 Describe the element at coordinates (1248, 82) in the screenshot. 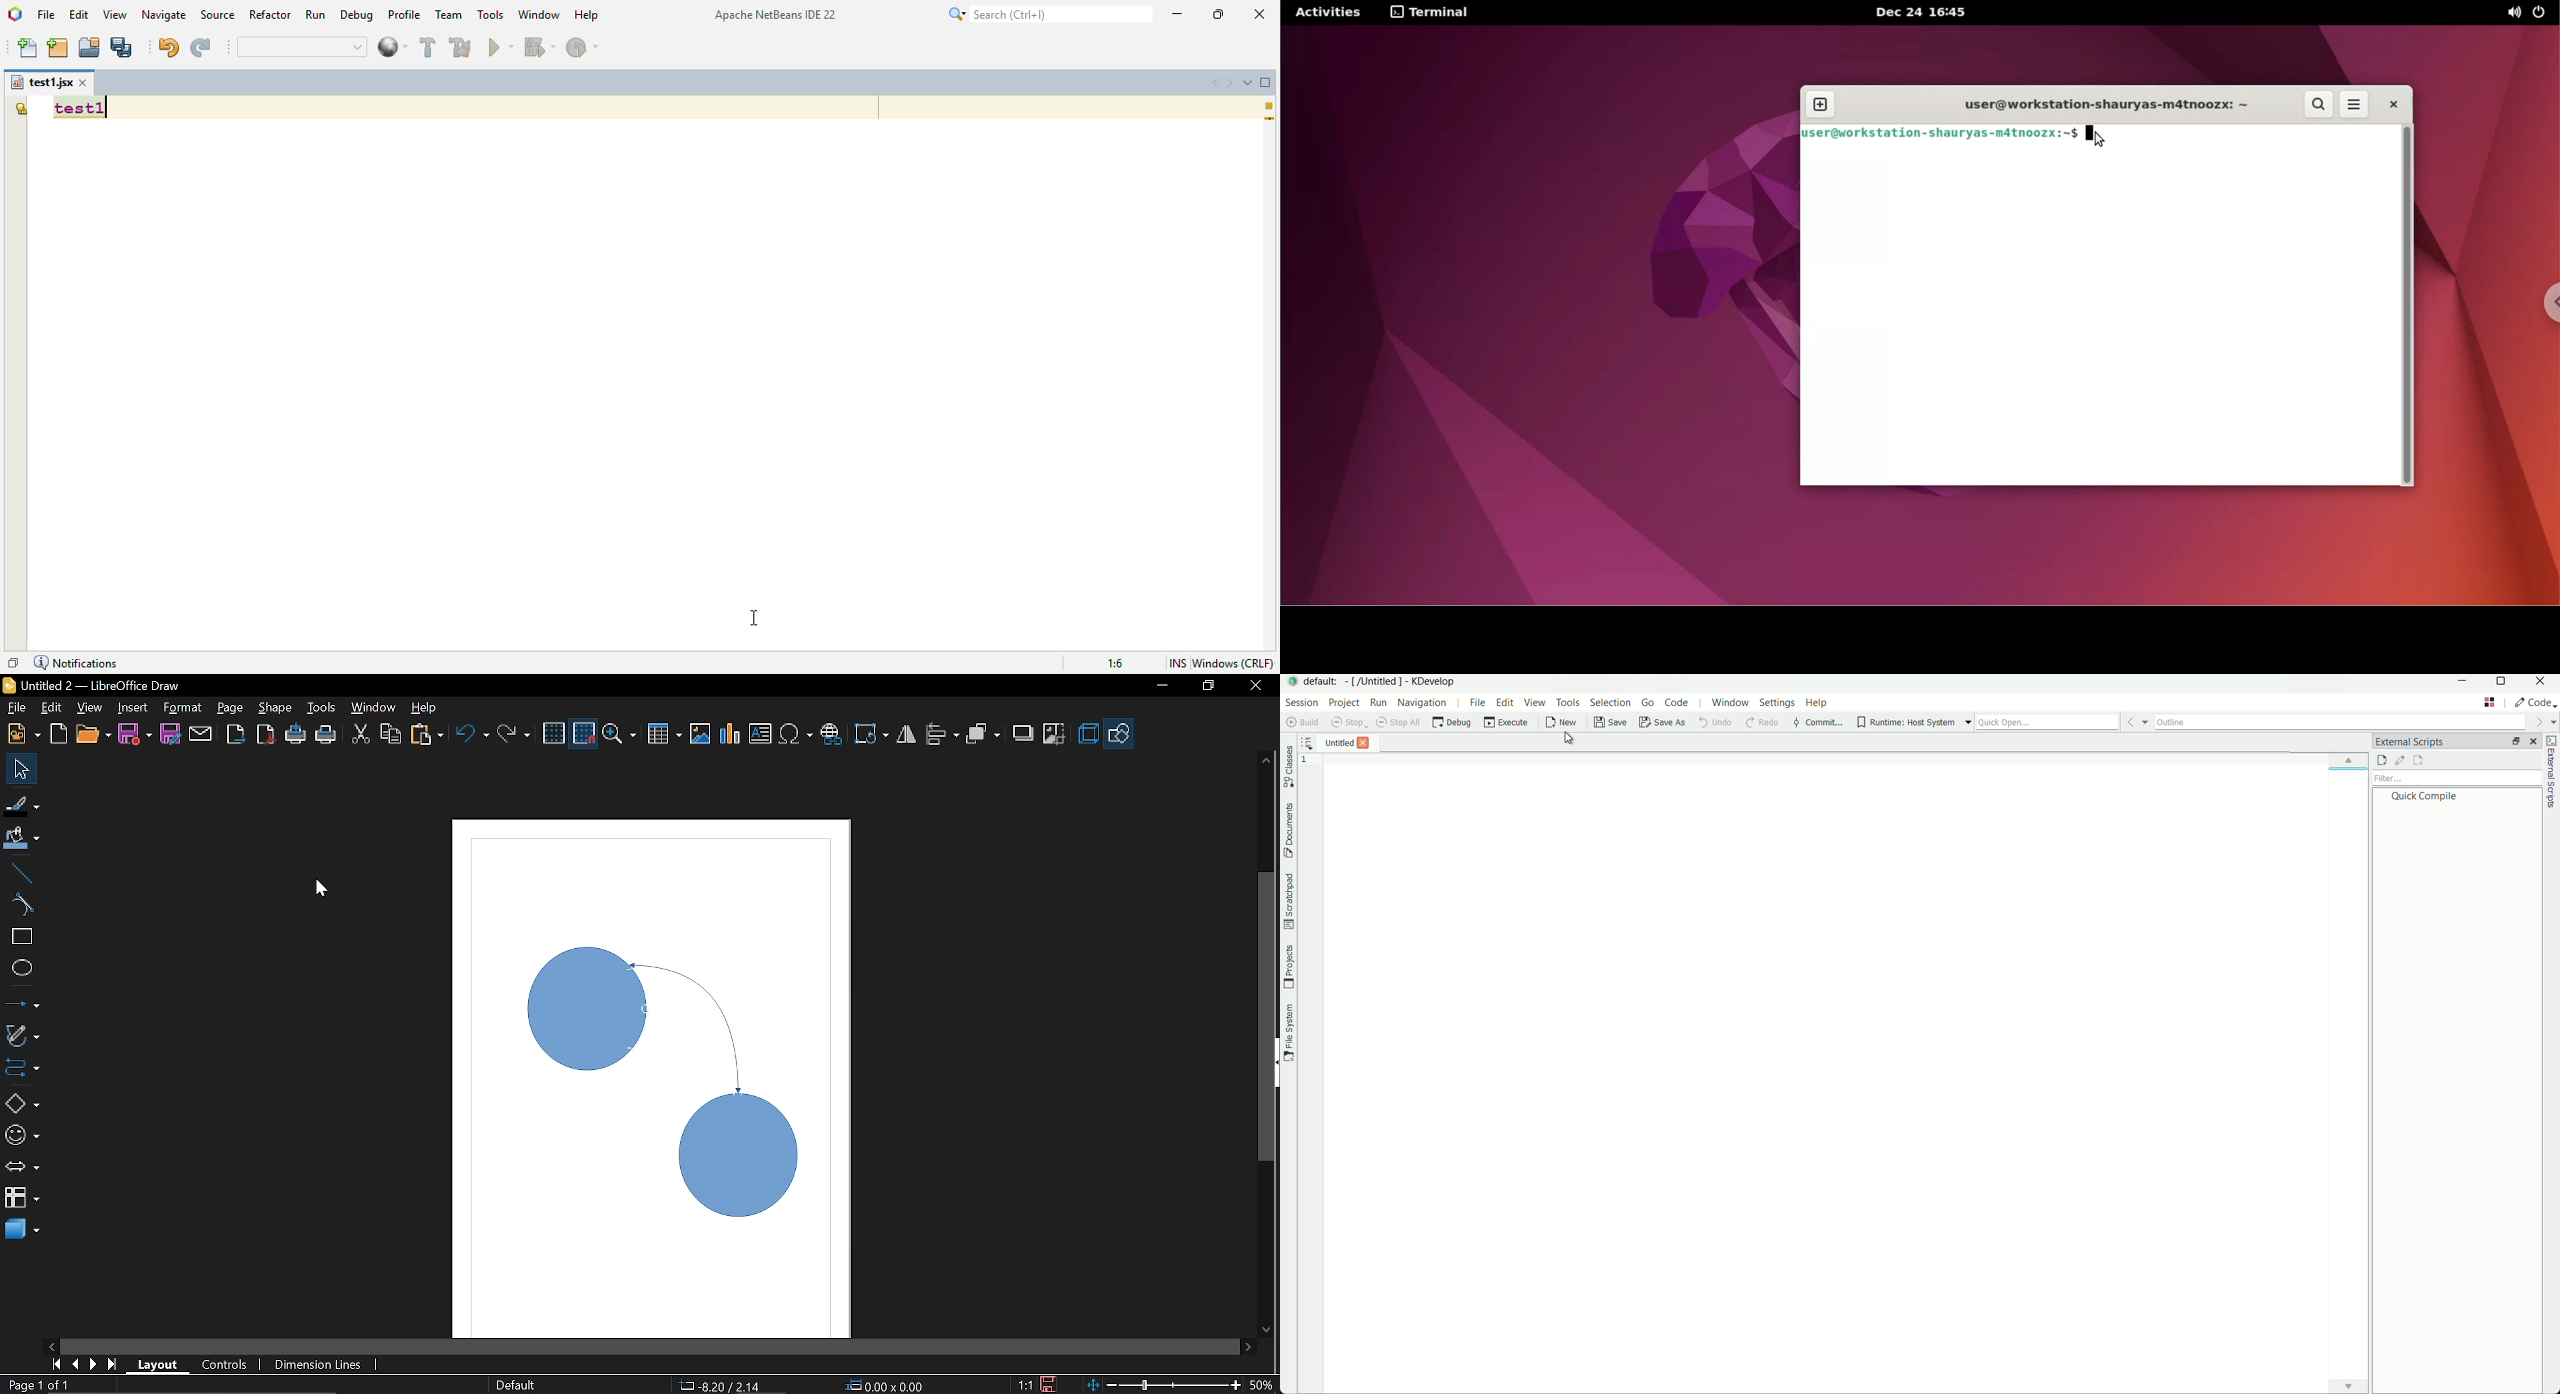

I see `show opened documents list` at that location.